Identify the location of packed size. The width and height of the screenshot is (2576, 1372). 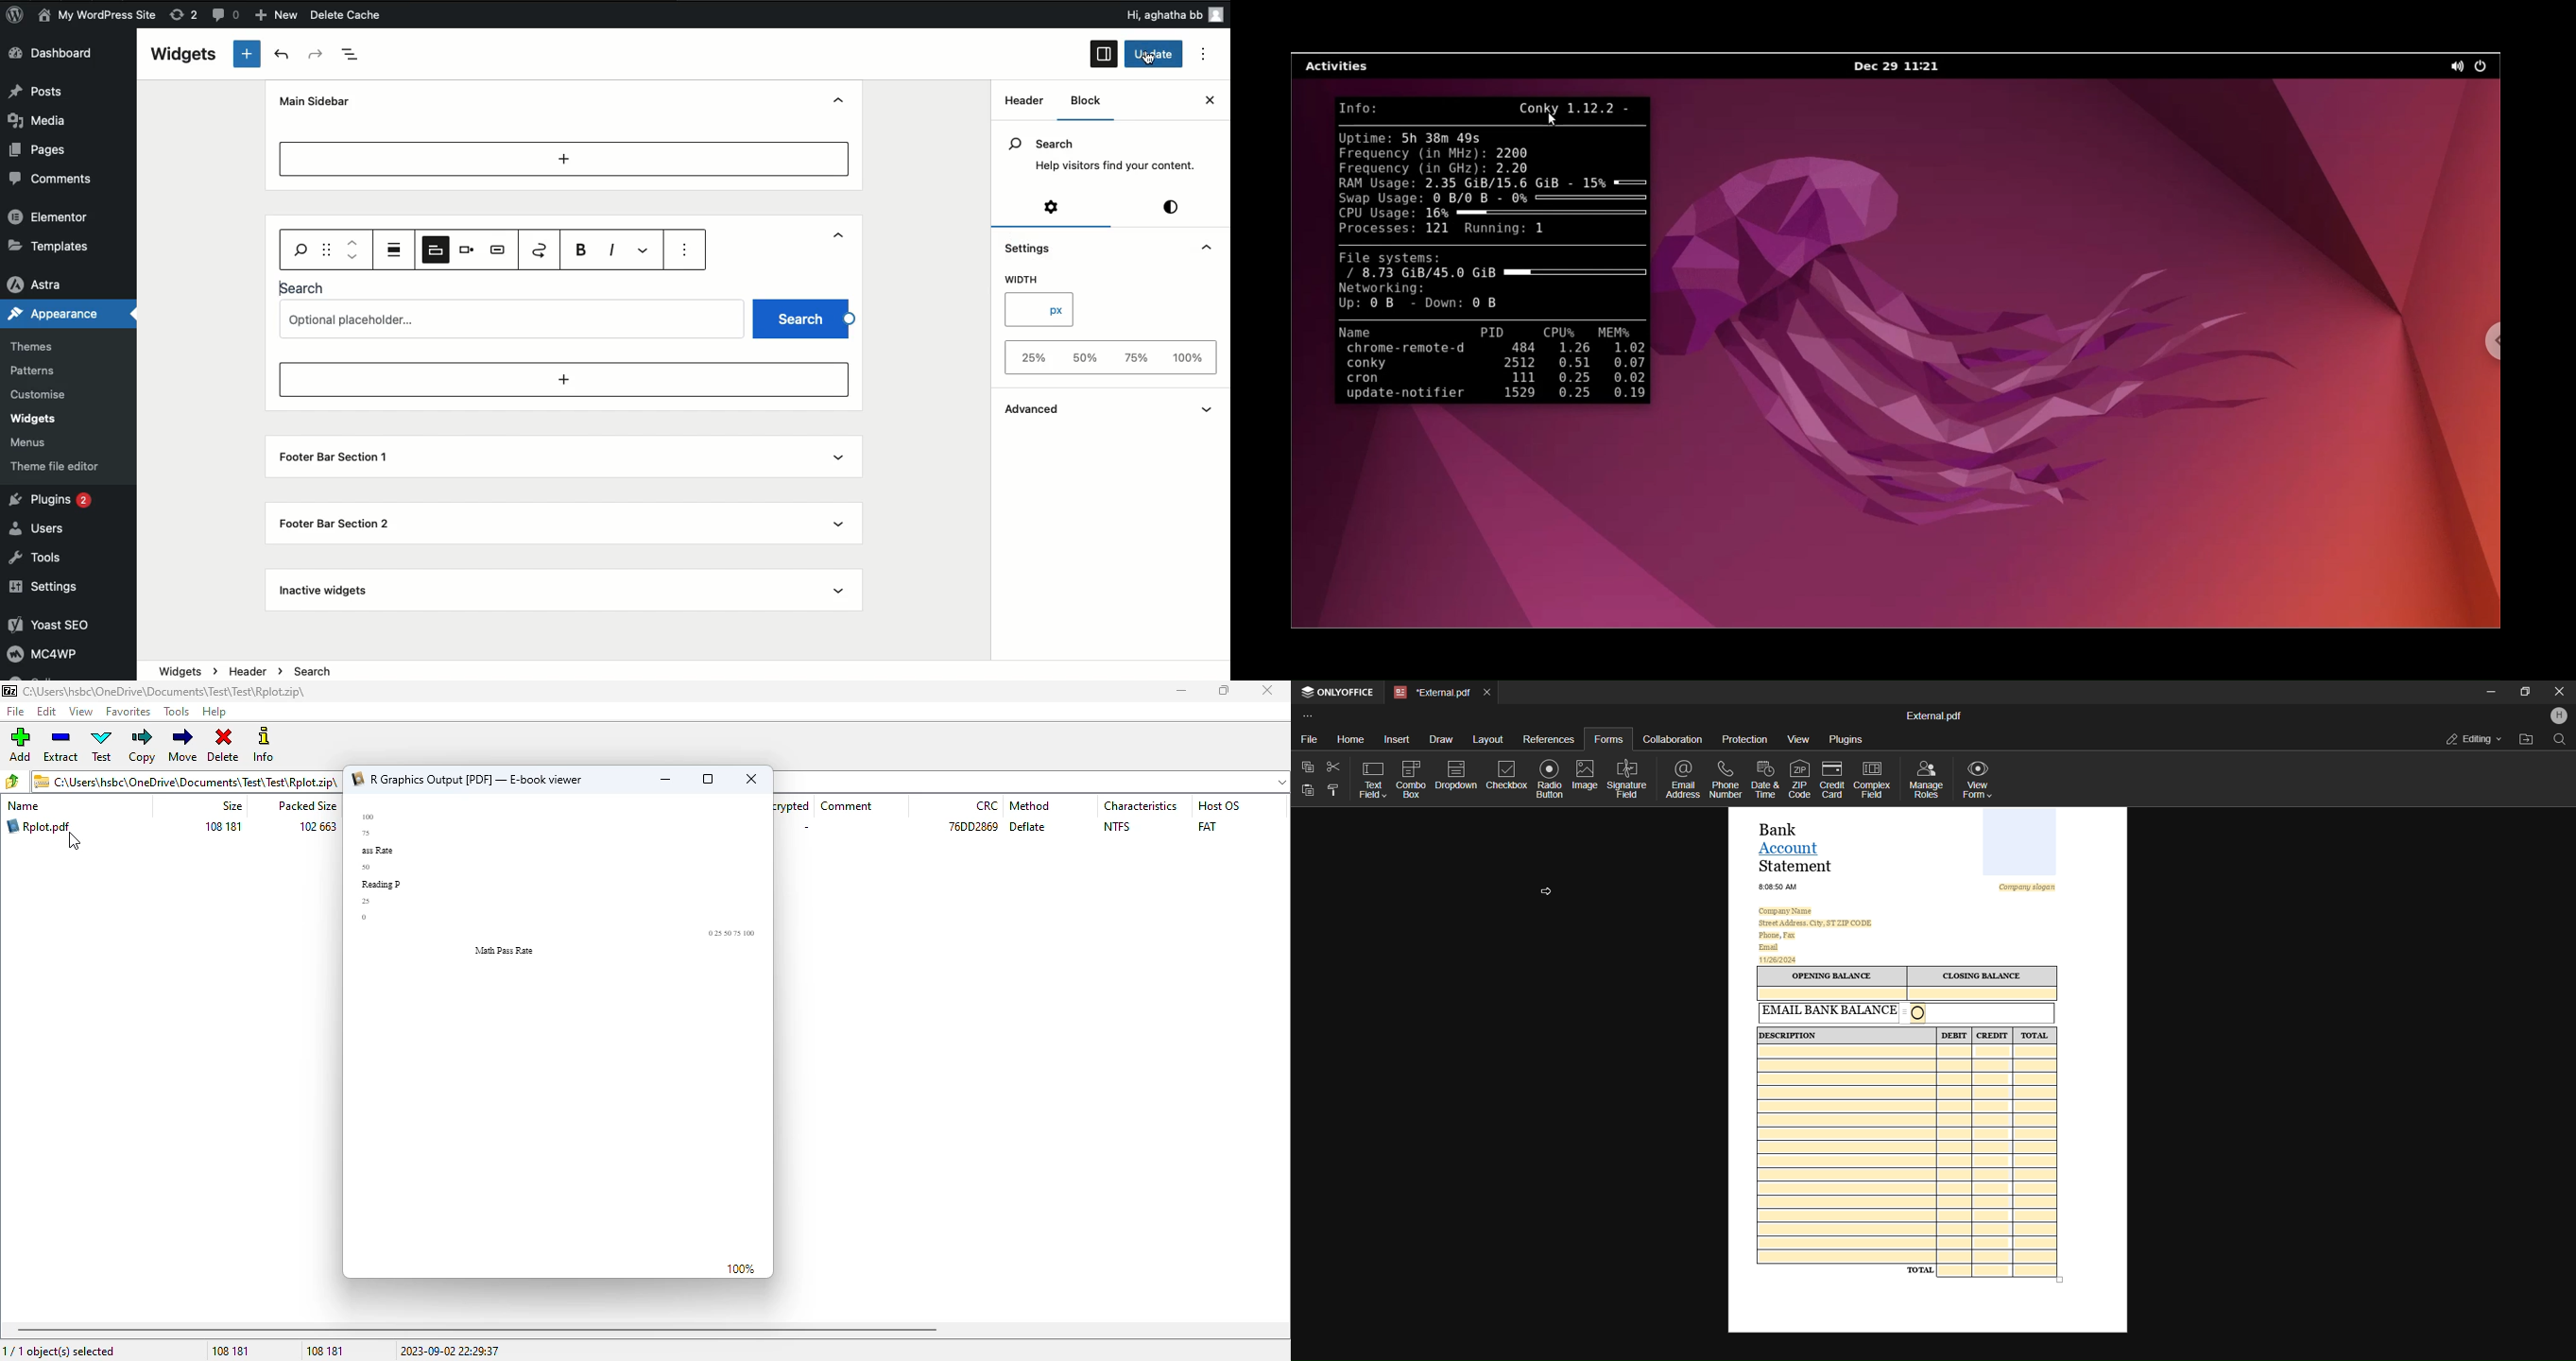
(304, 806).